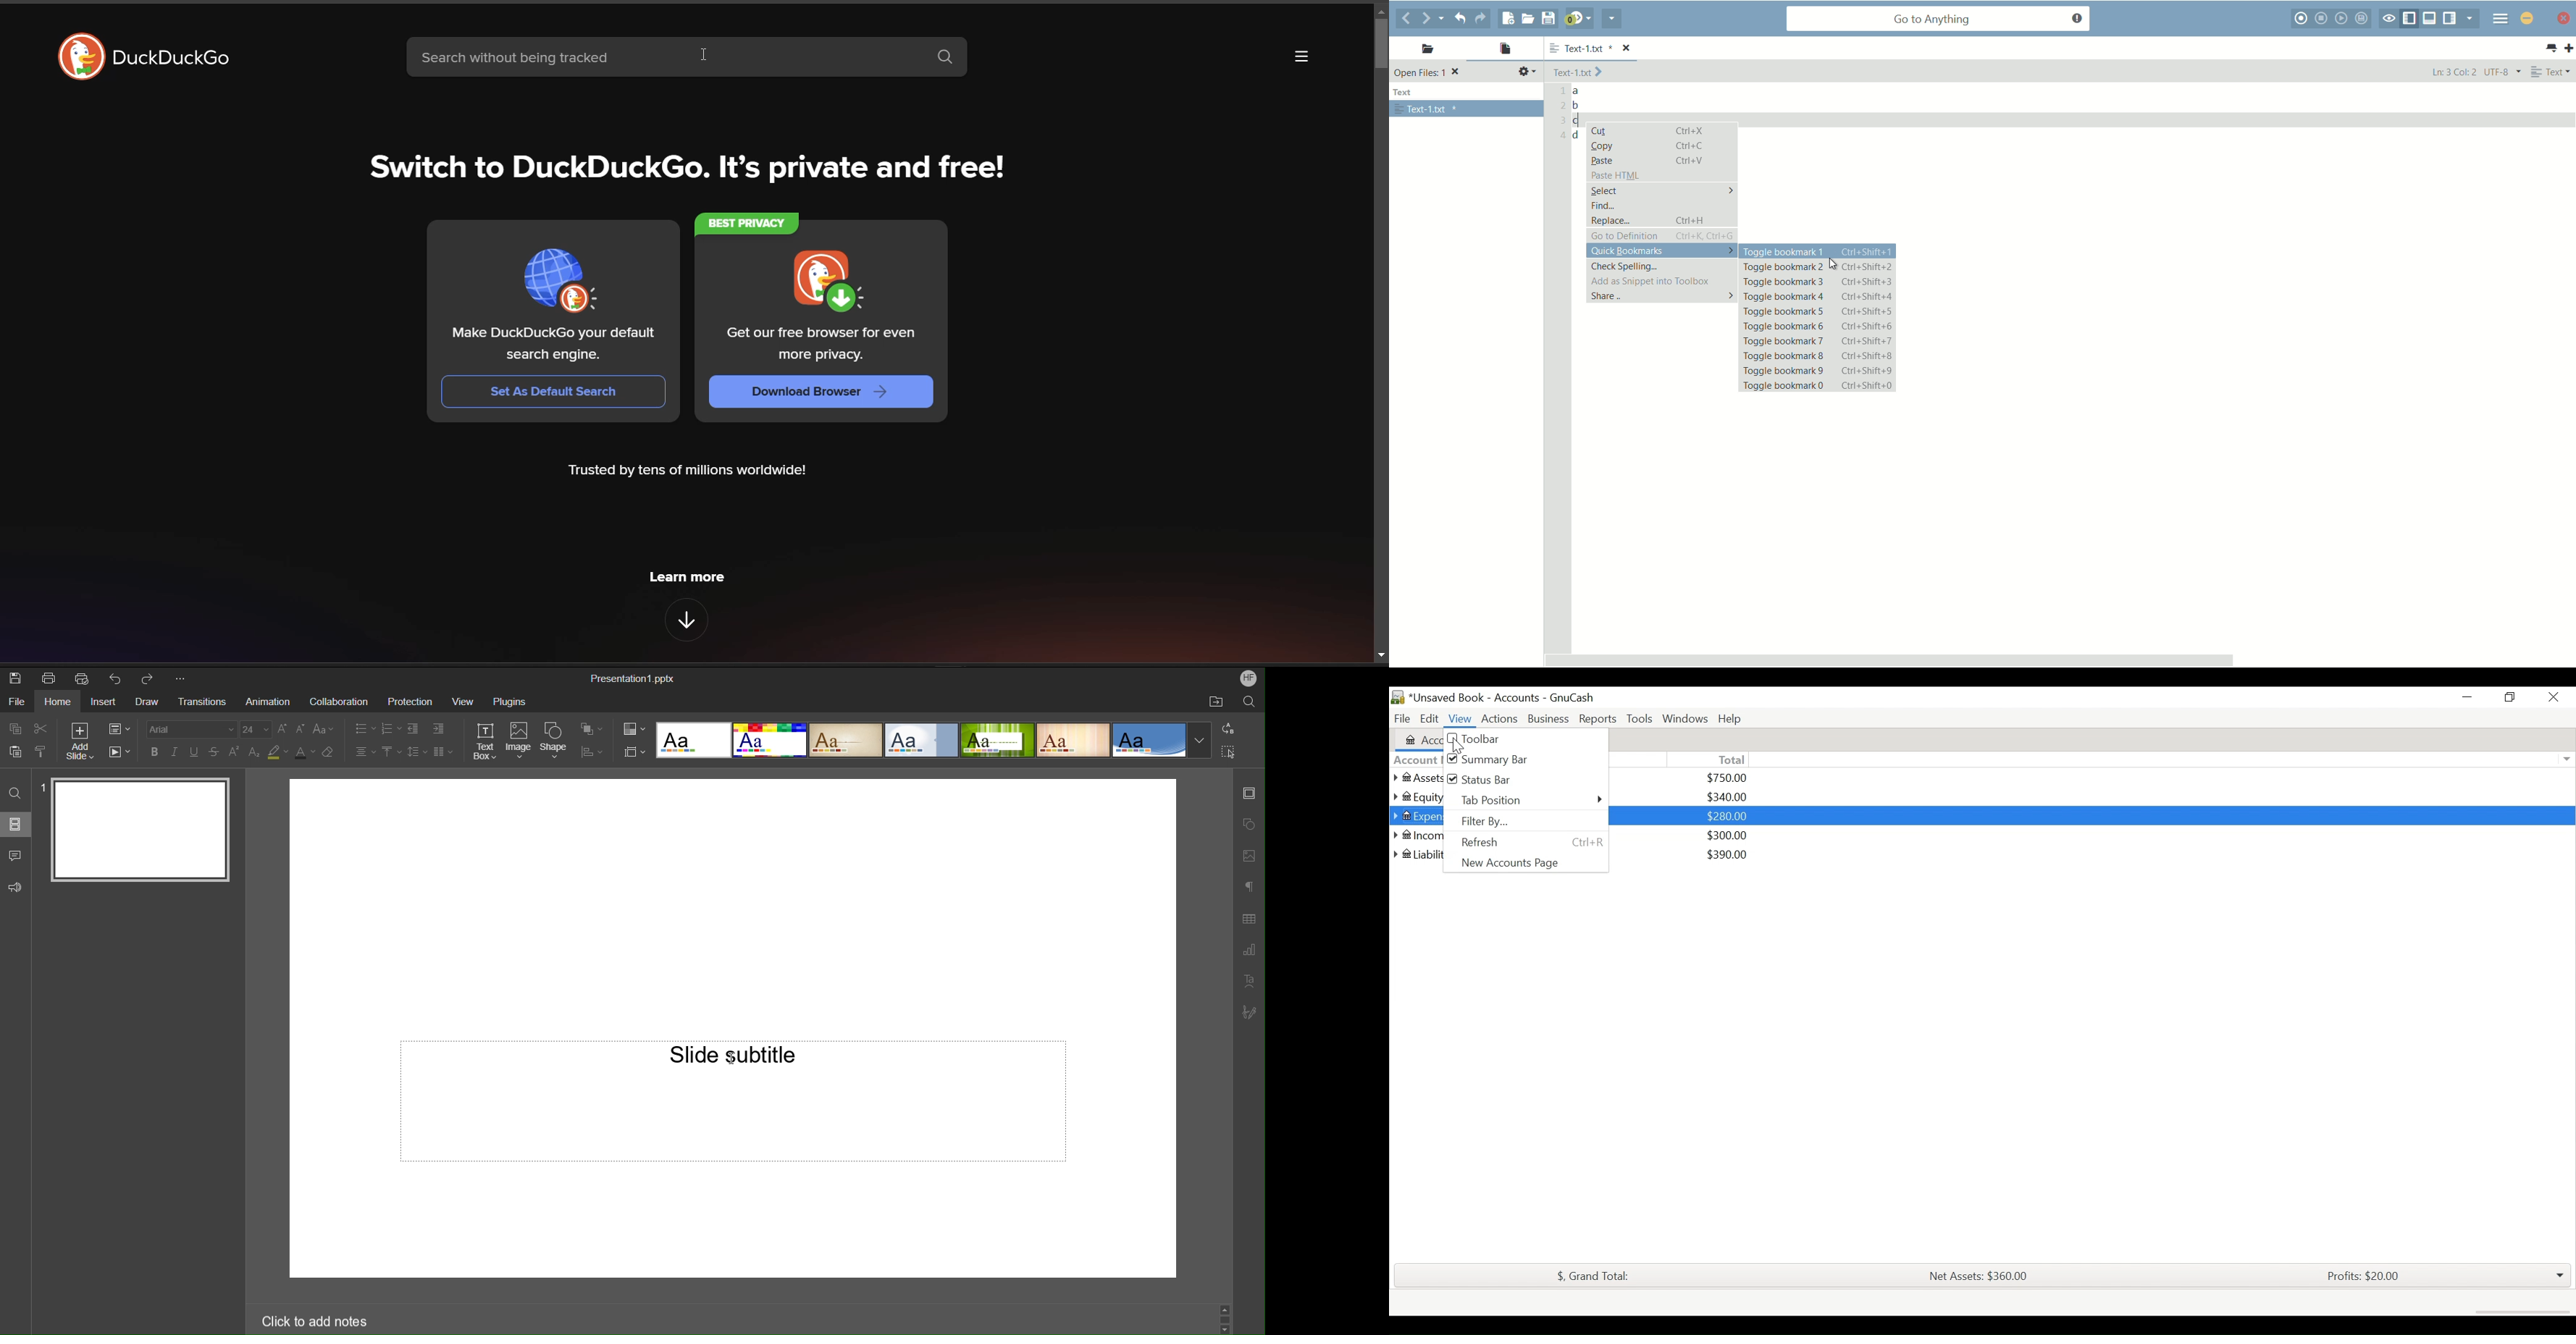 The image size is (2576, 1344). I want to click on Text Color, so click(305, 753).